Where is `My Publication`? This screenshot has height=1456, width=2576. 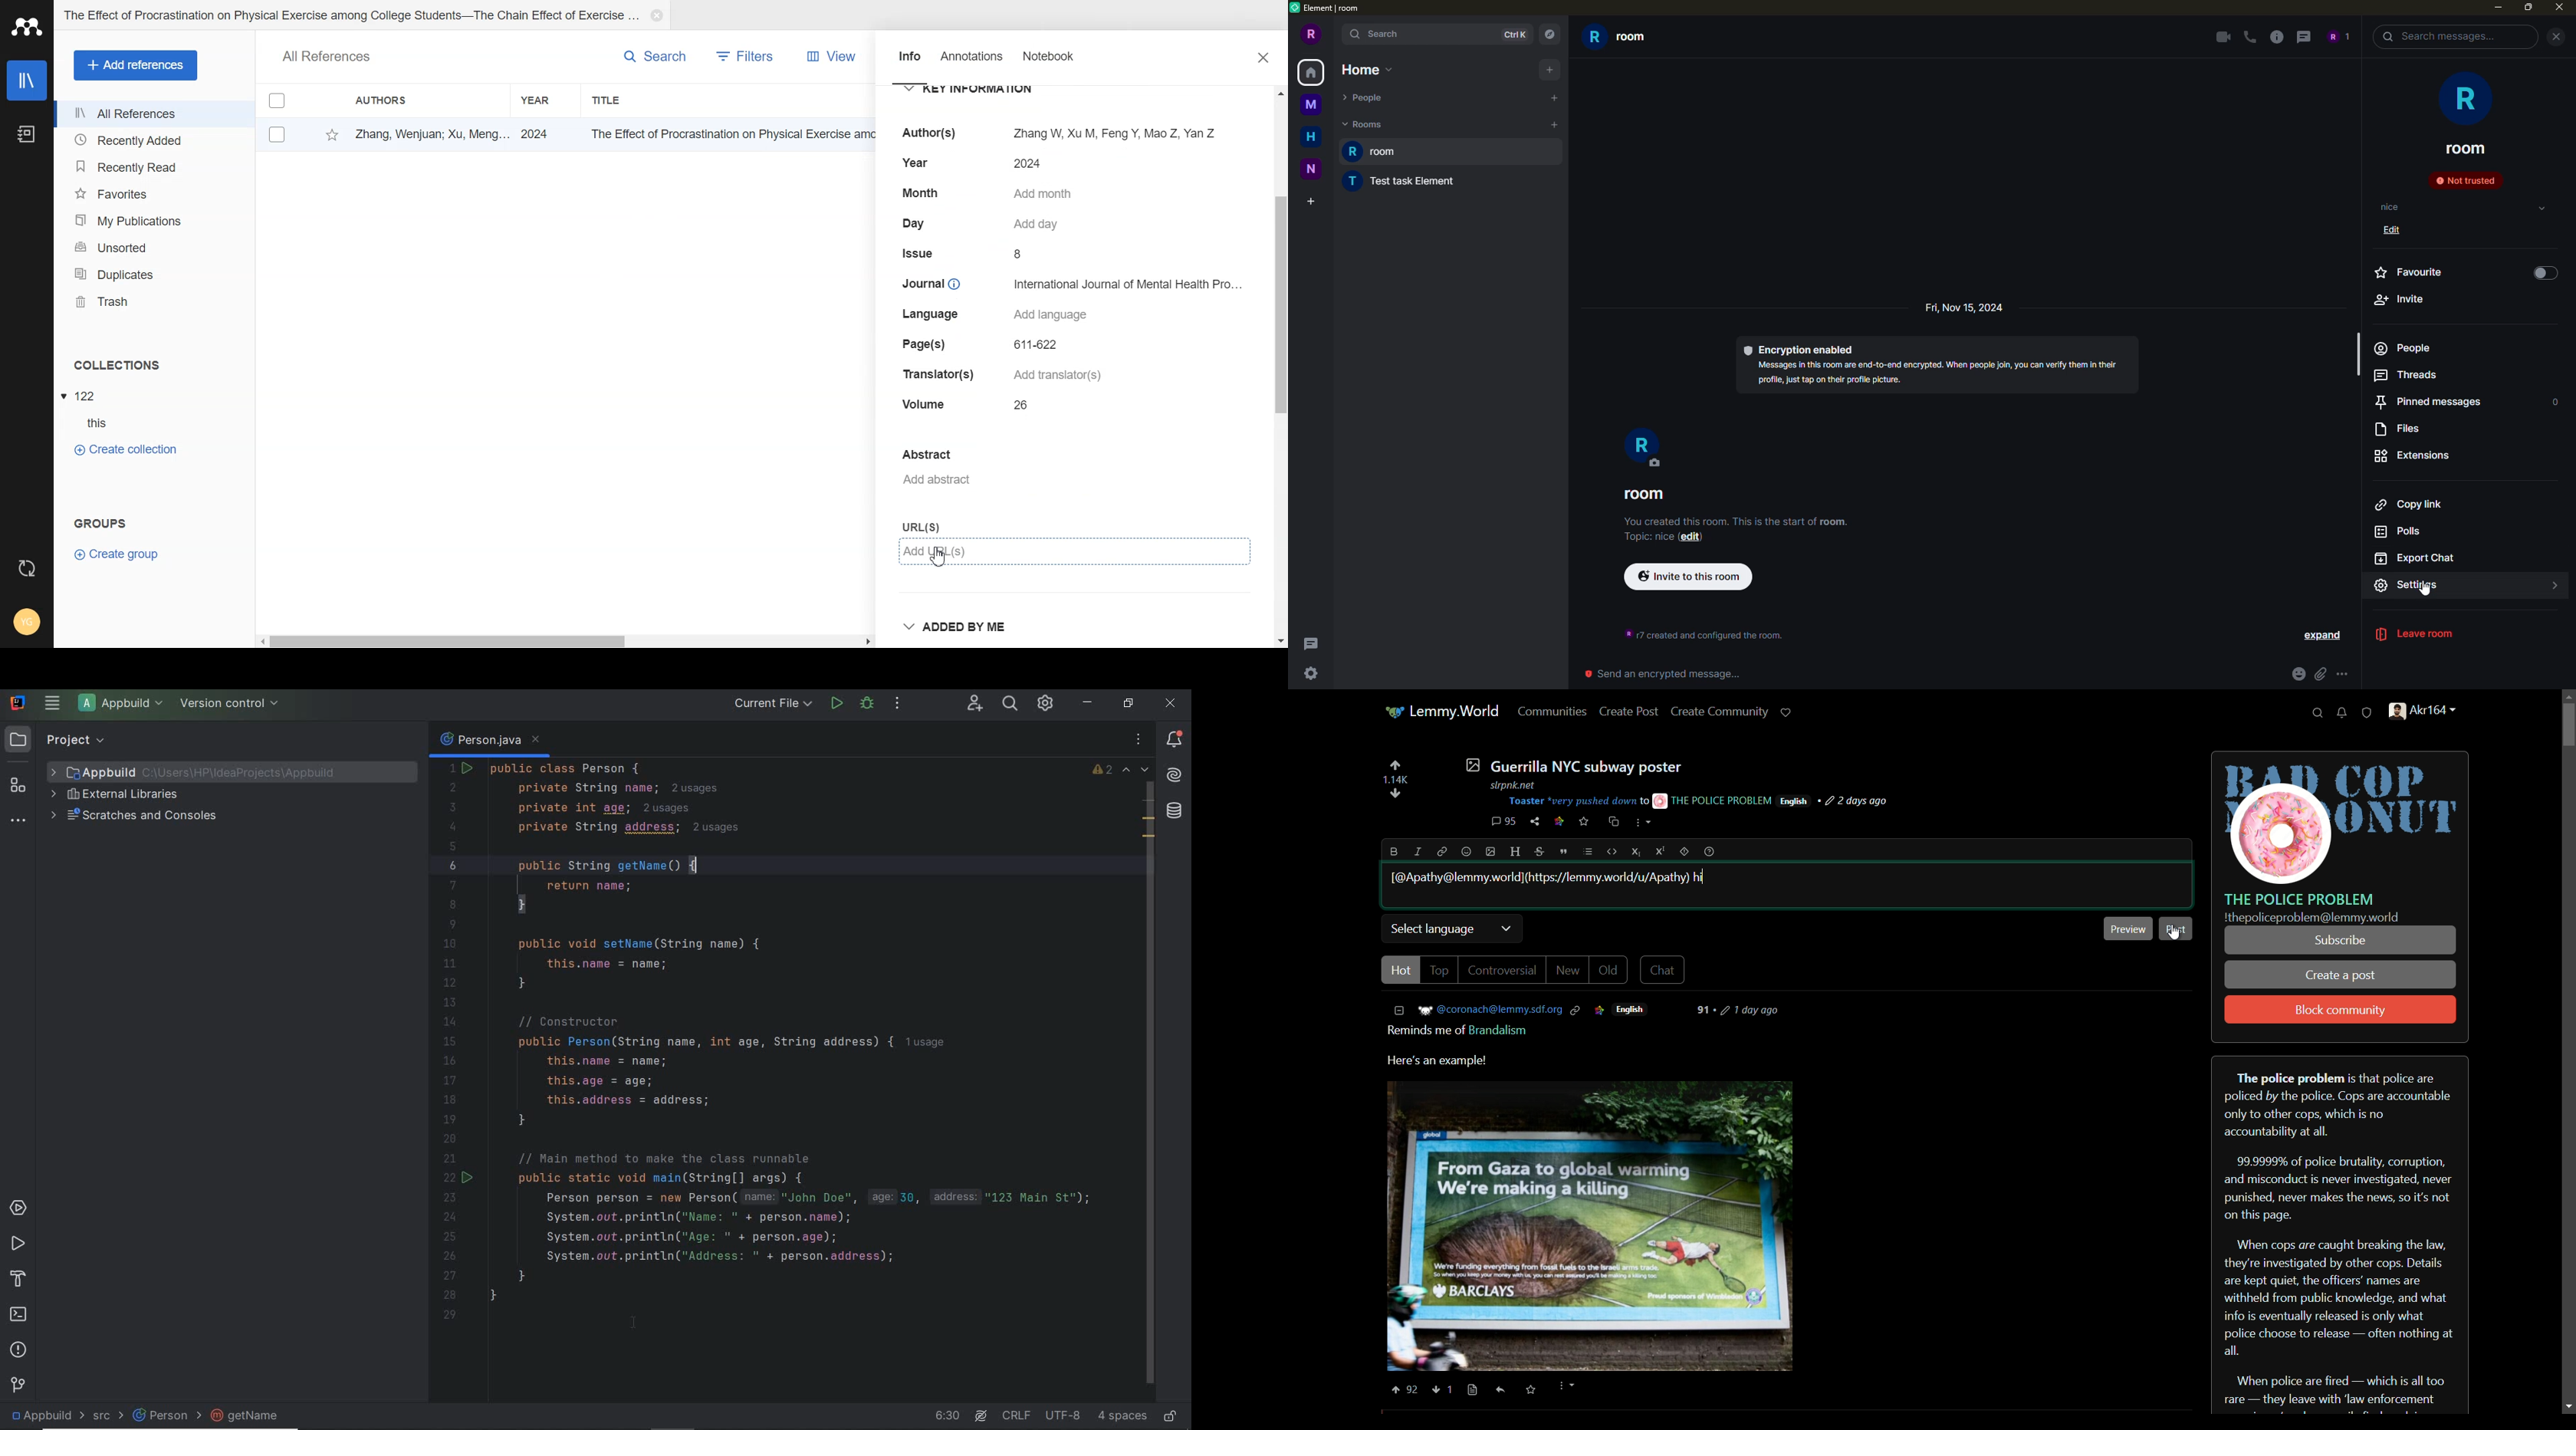 My Publication is located at coordinates (155, 221).